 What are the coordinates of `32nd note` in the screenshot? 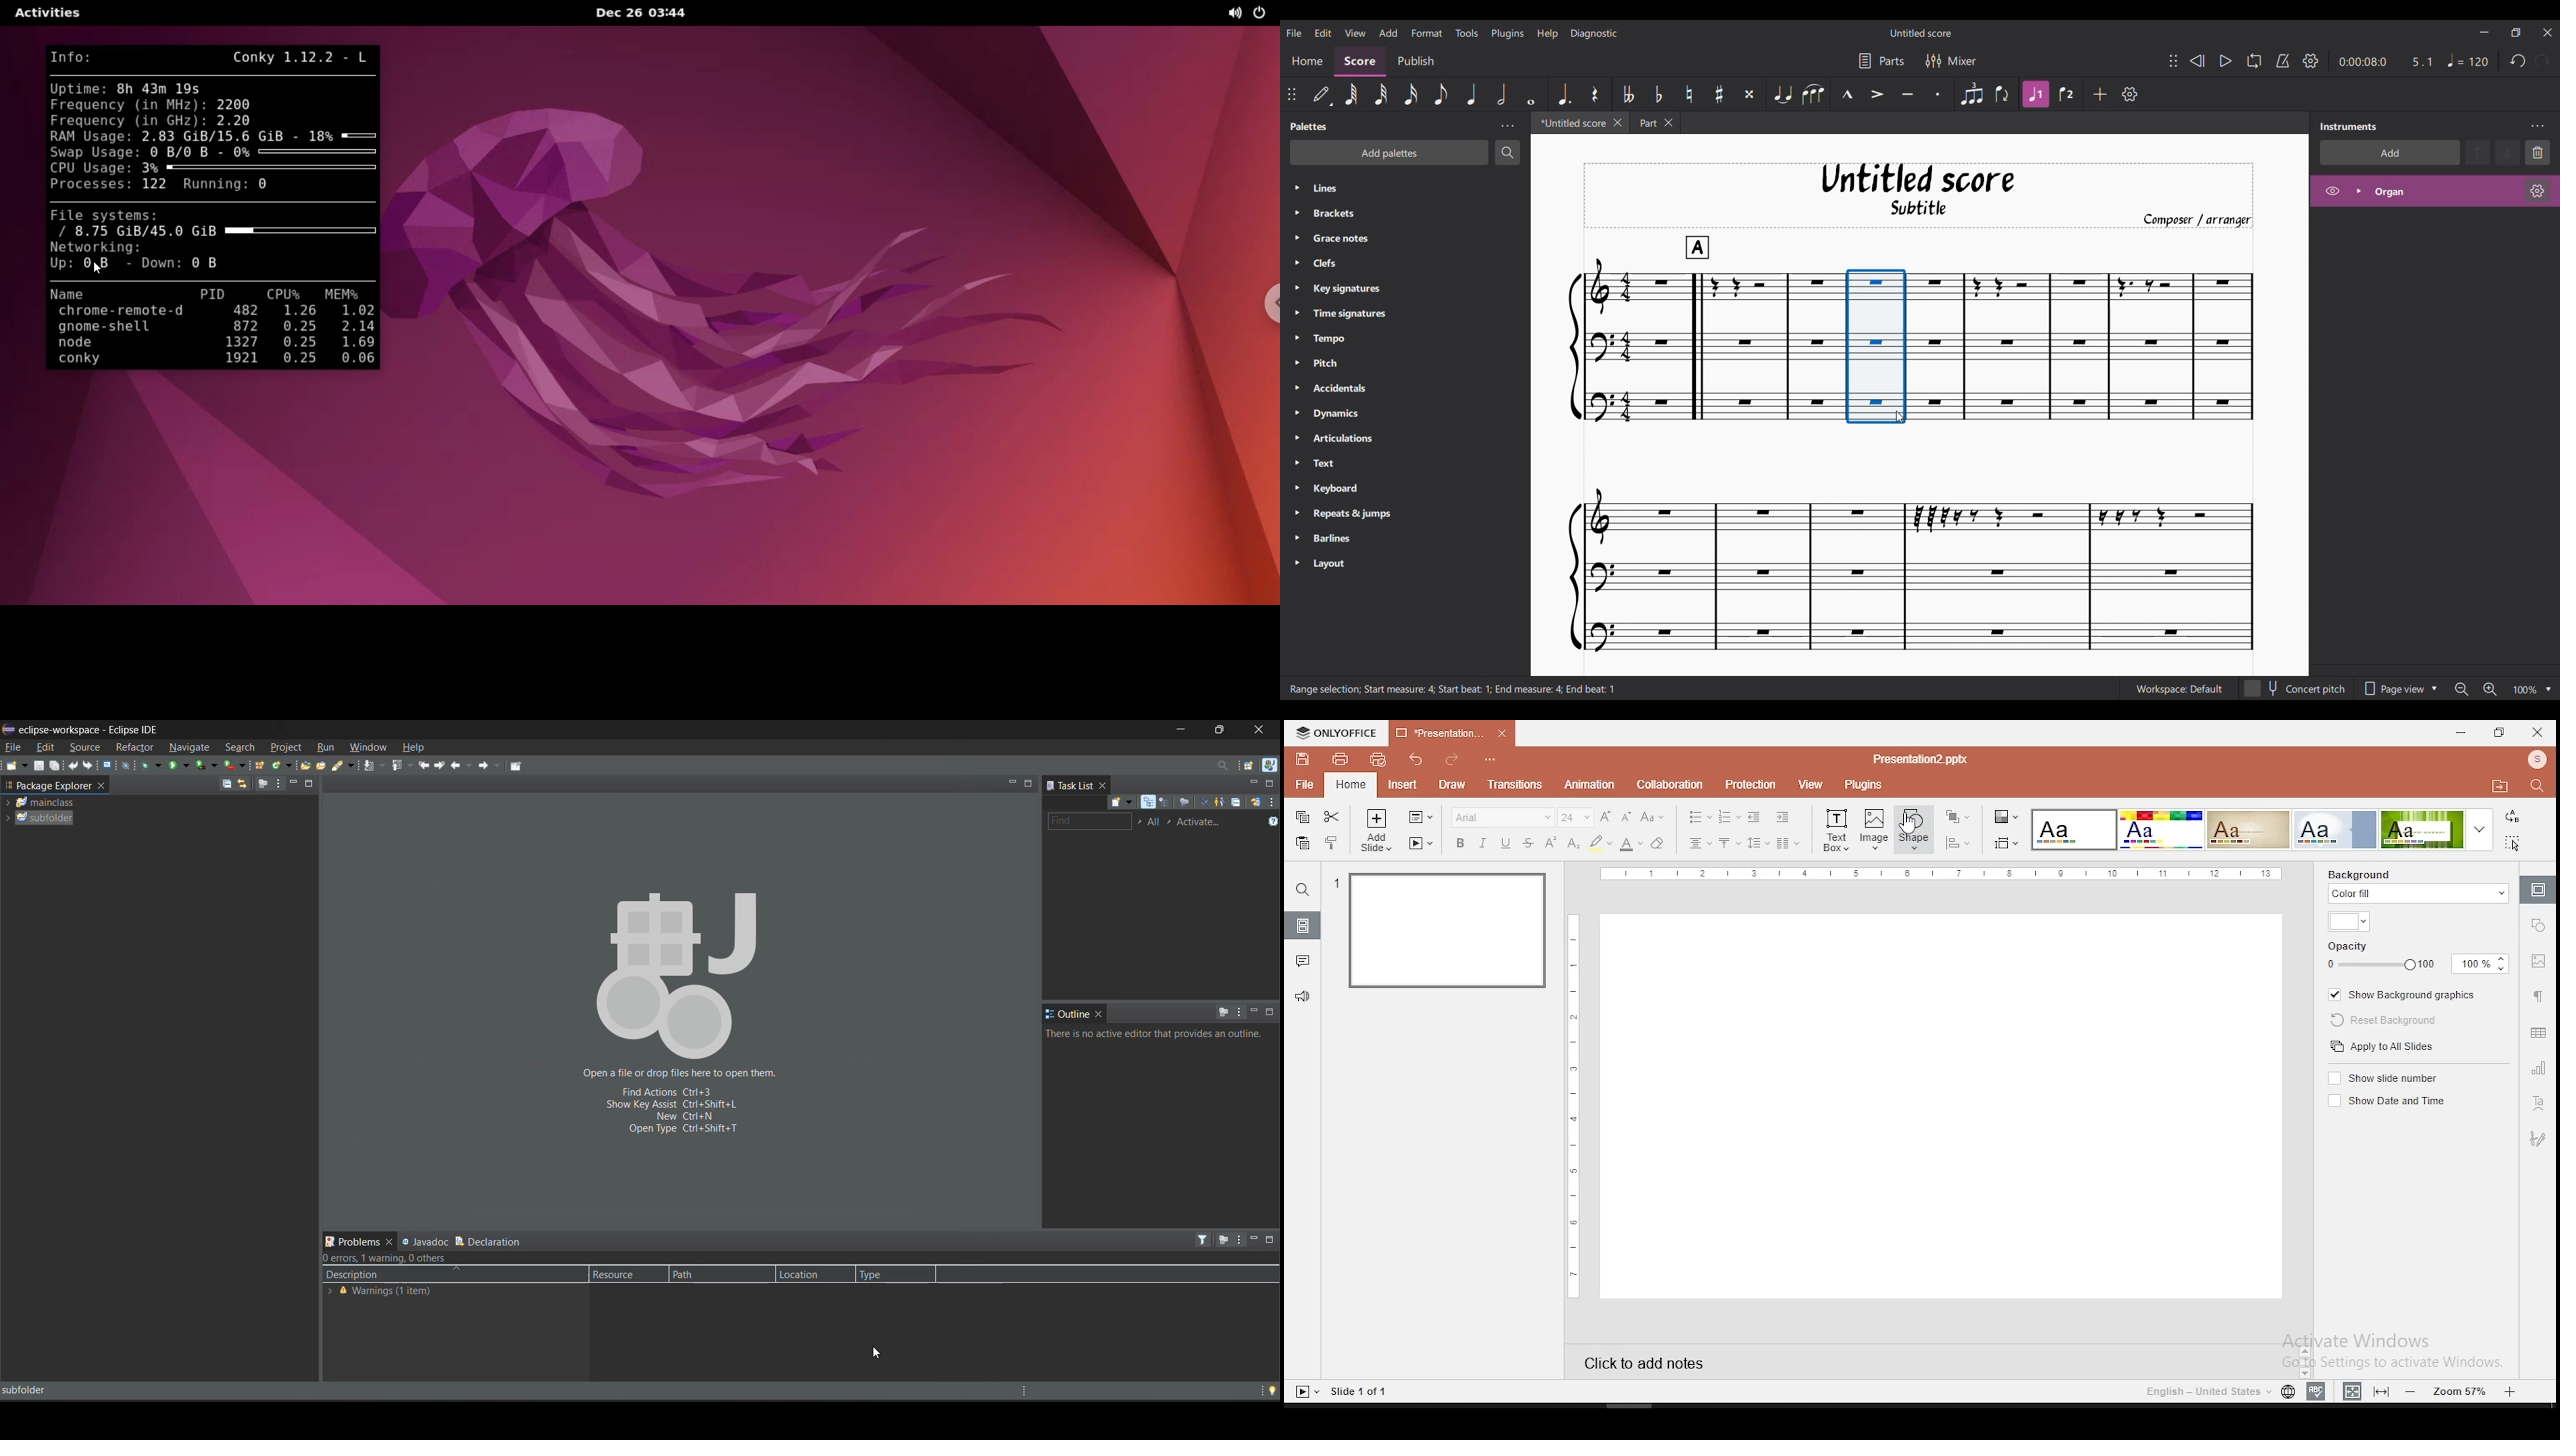 It's located at (1381, 95).